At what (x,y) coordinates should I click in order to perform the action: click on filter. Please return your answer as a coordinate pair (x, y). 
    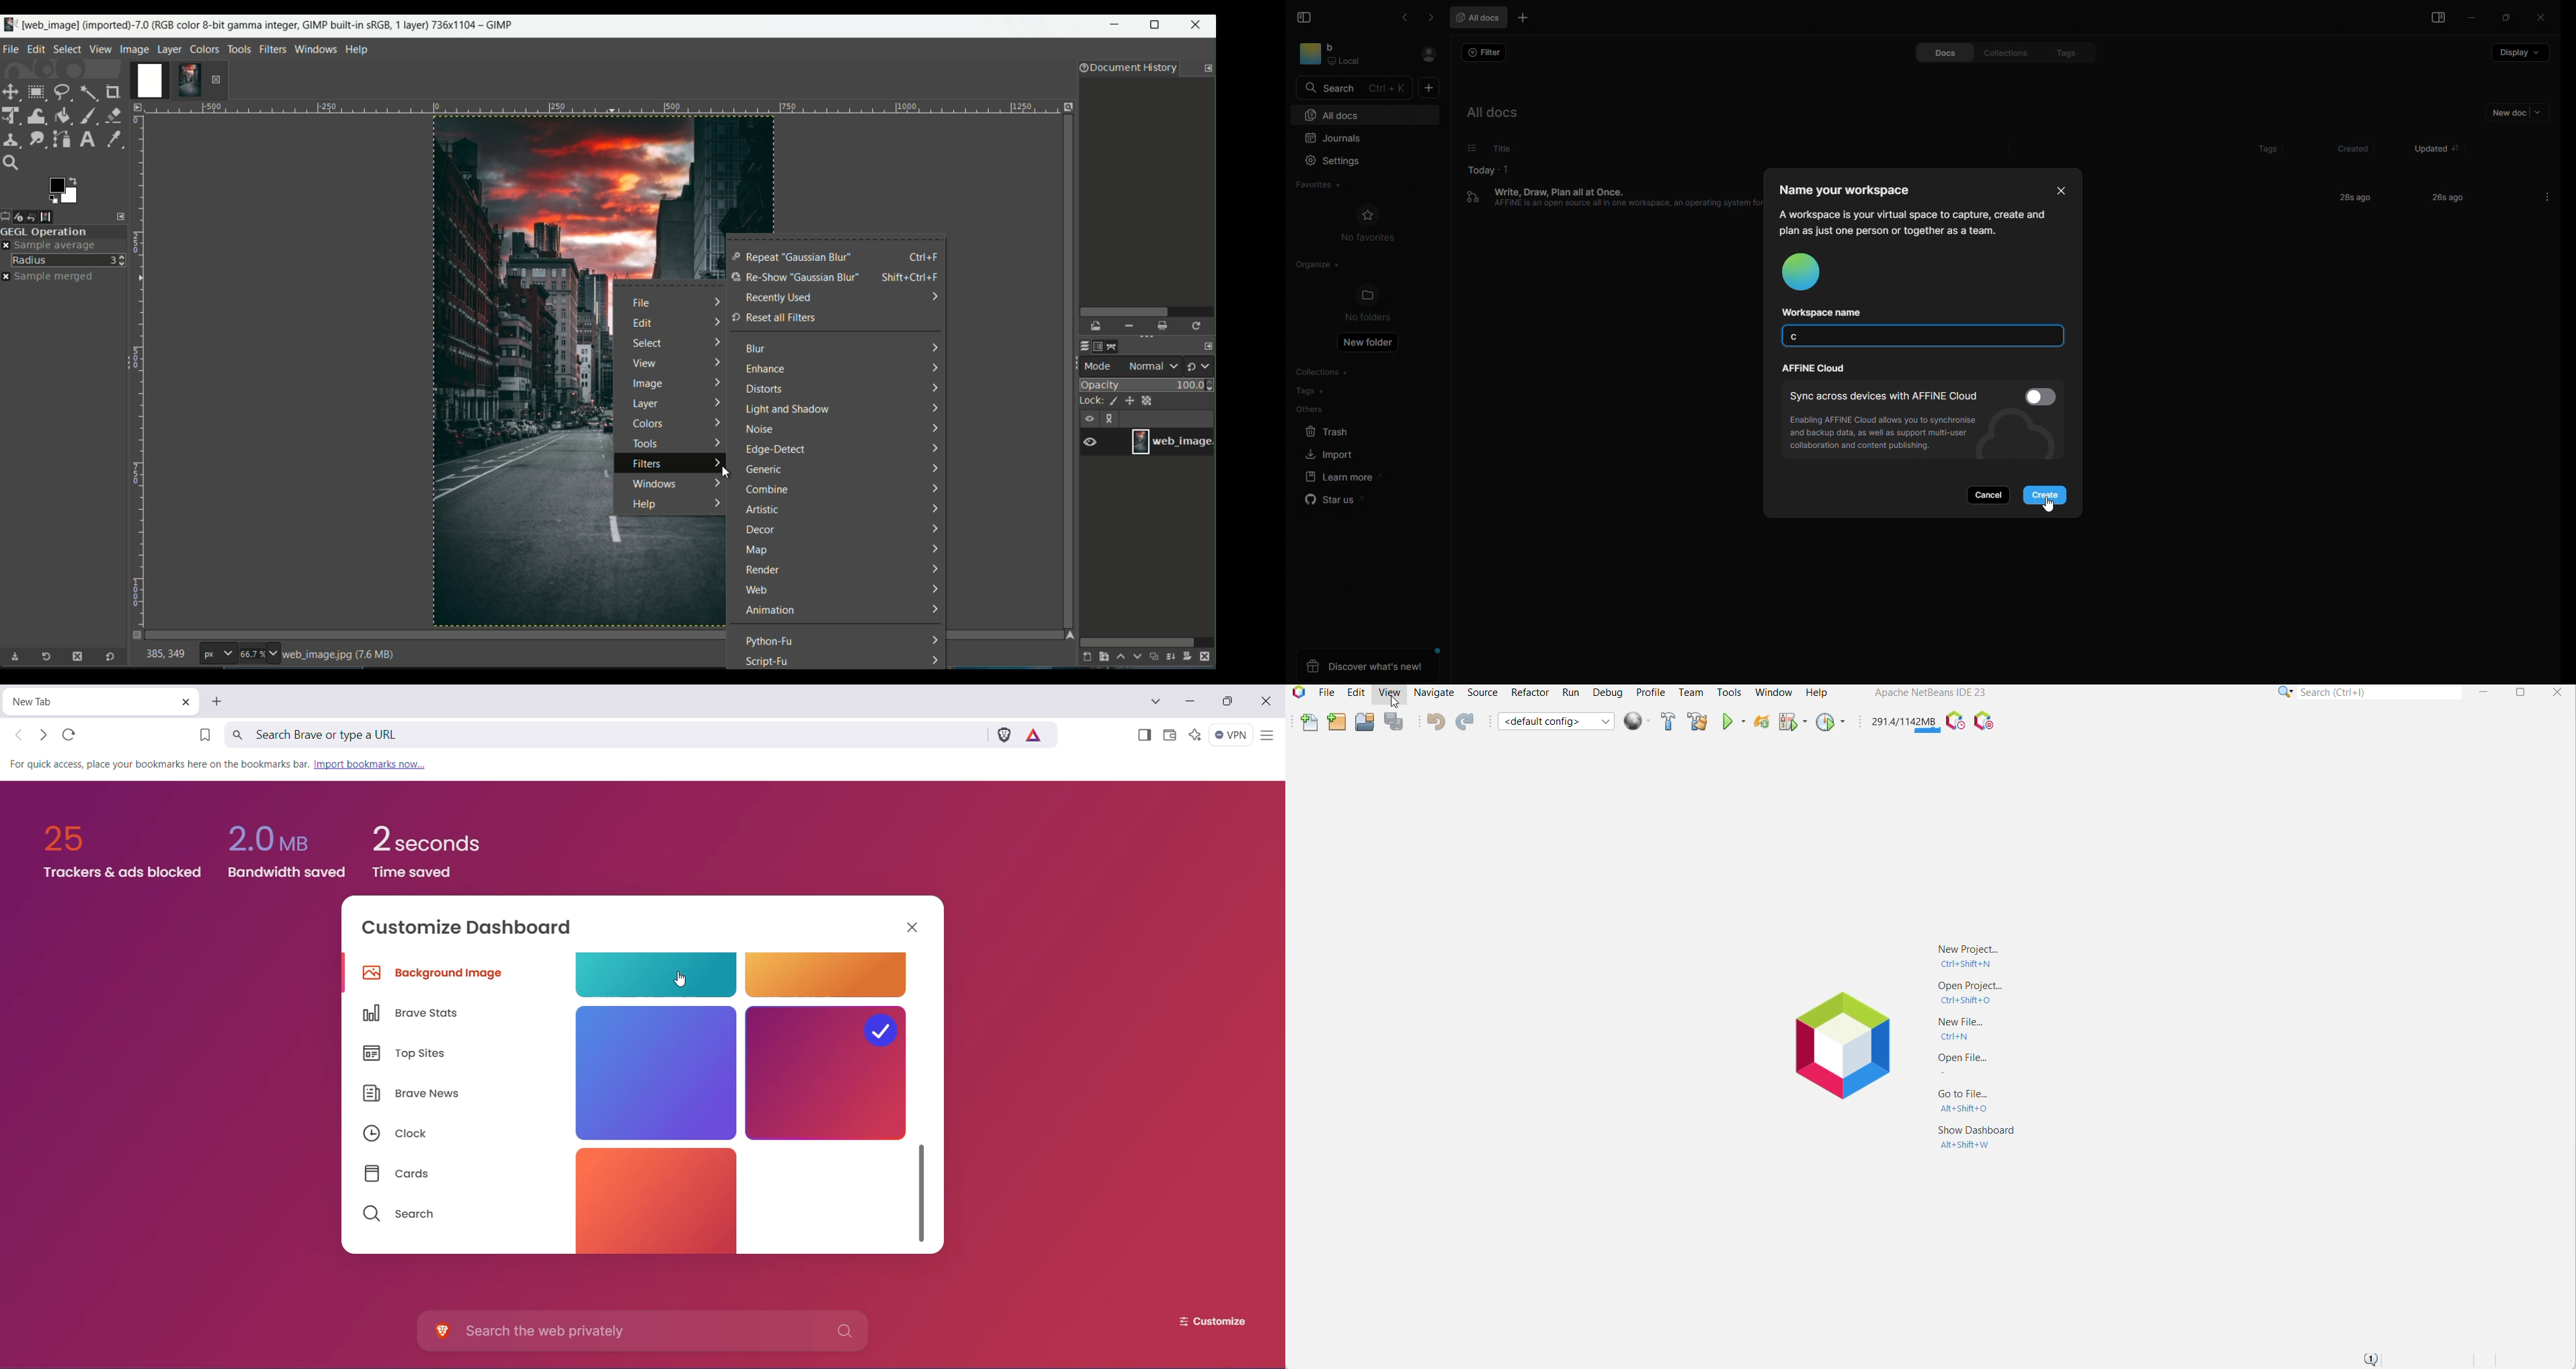
    Looking at the image, I should click on (1486, 53).